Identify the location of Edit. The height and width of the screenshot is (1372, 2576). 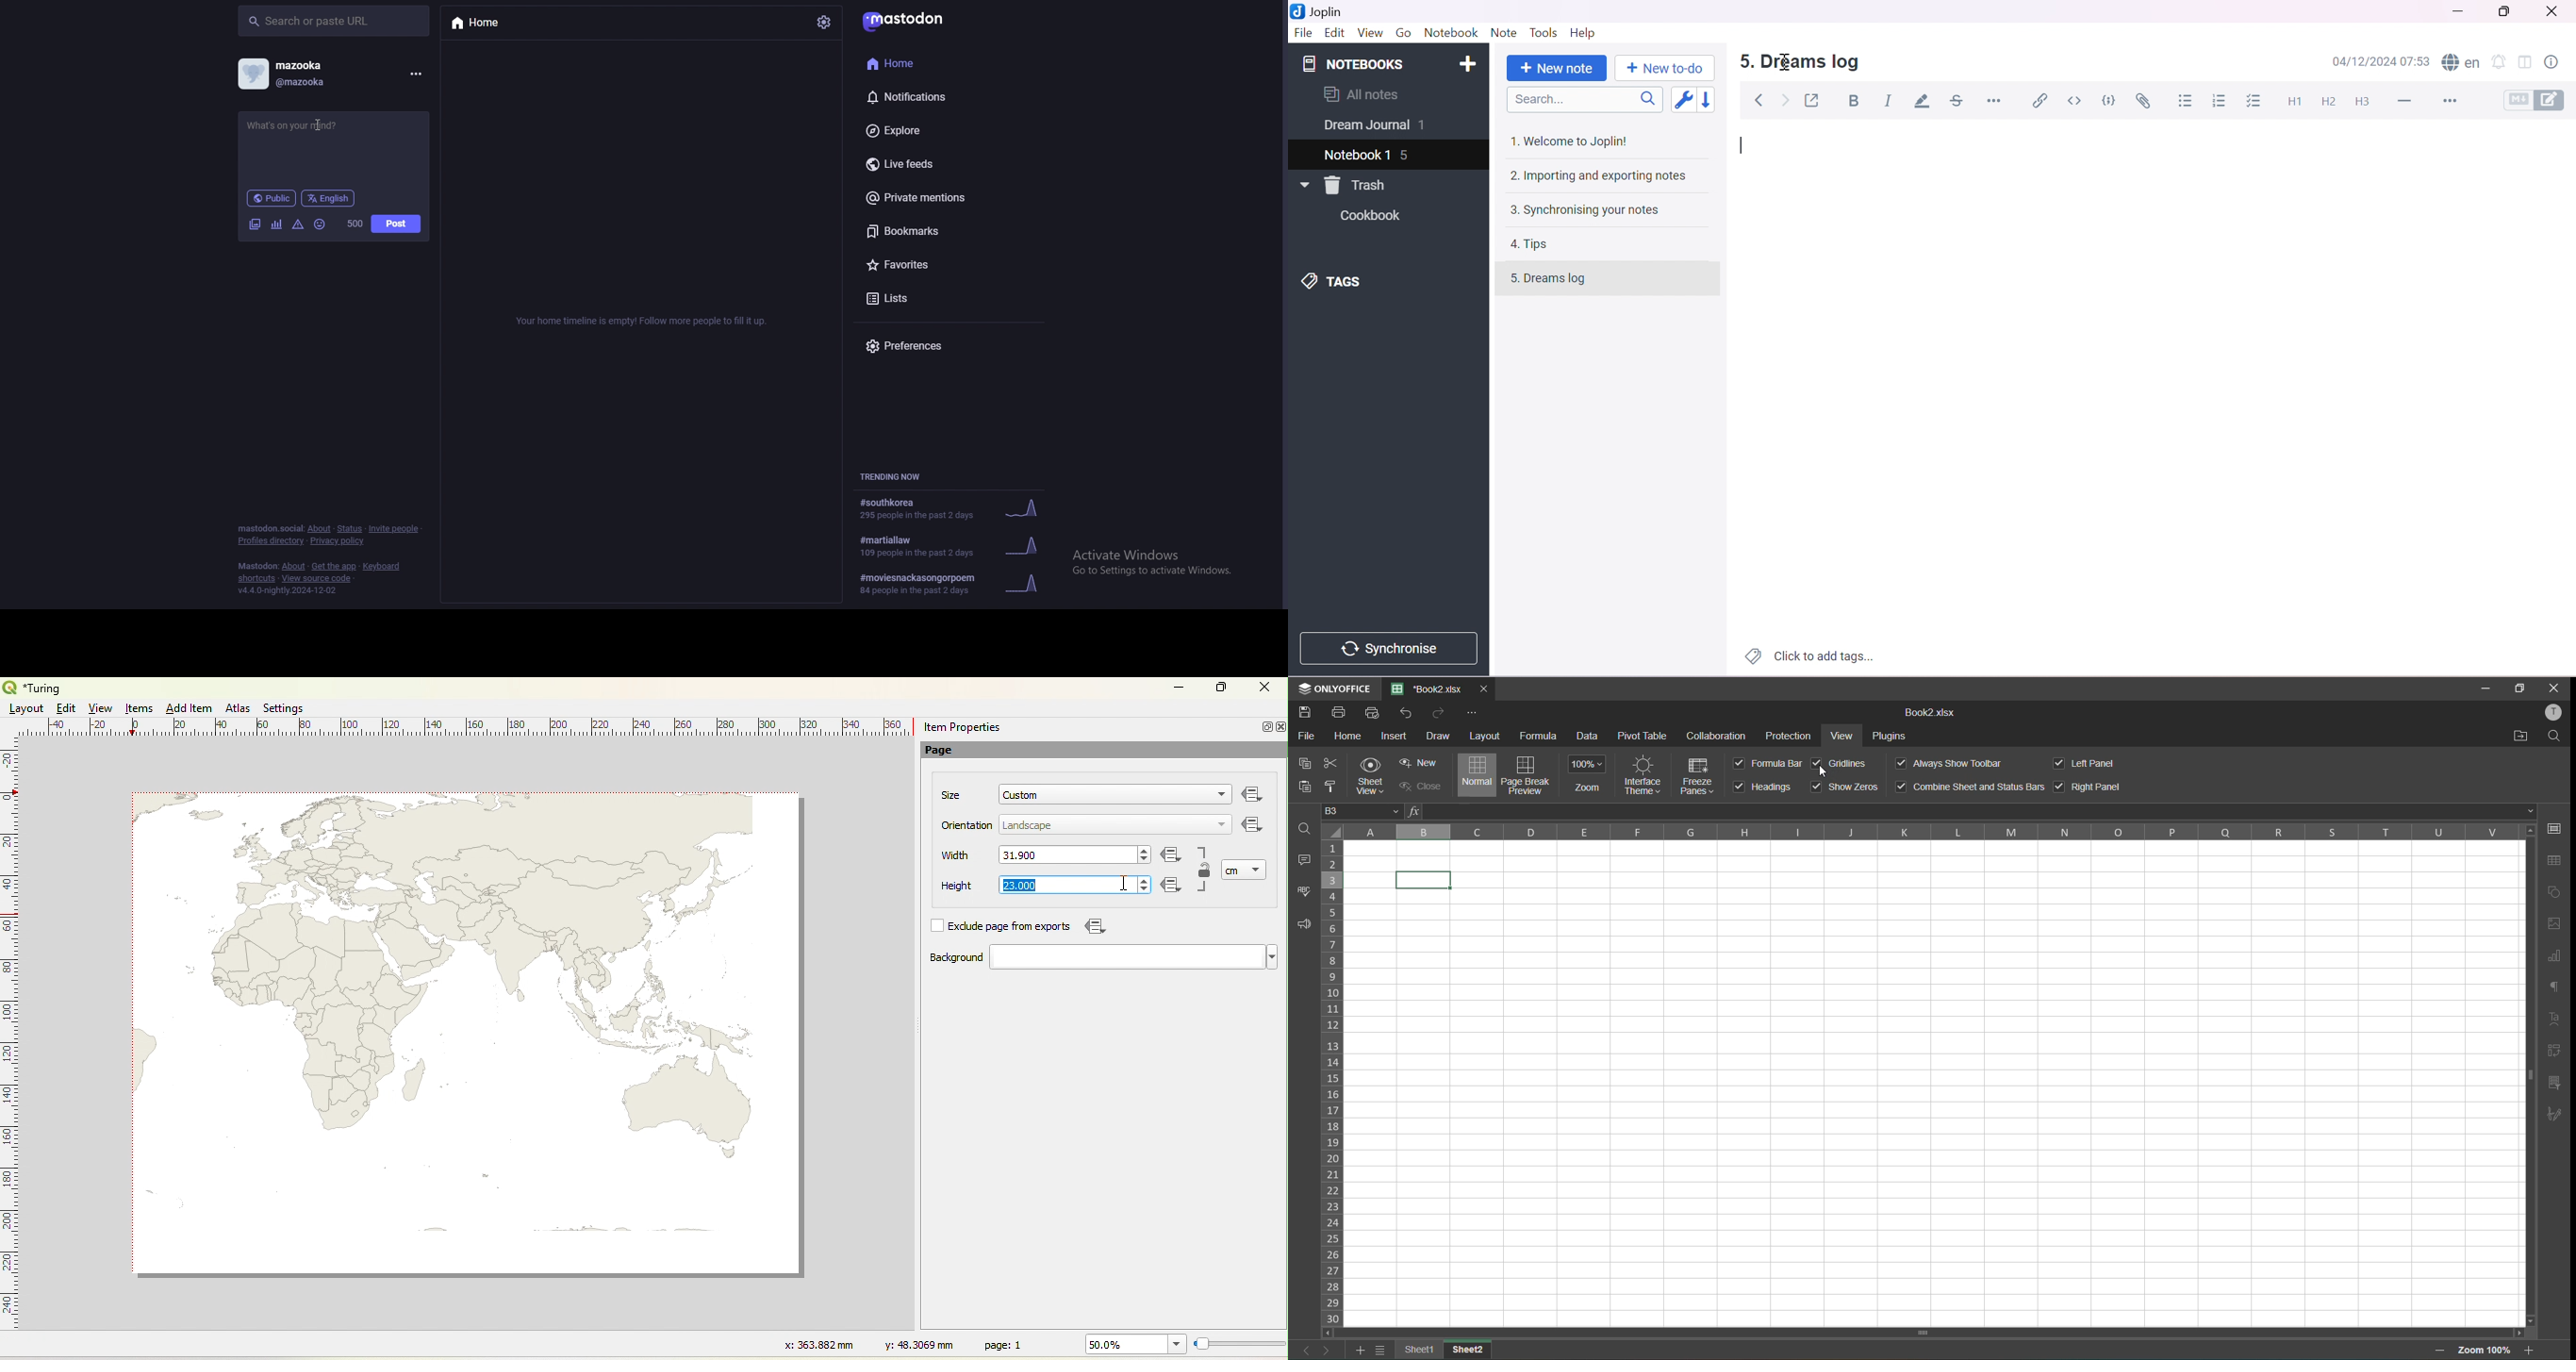
(64, 708).